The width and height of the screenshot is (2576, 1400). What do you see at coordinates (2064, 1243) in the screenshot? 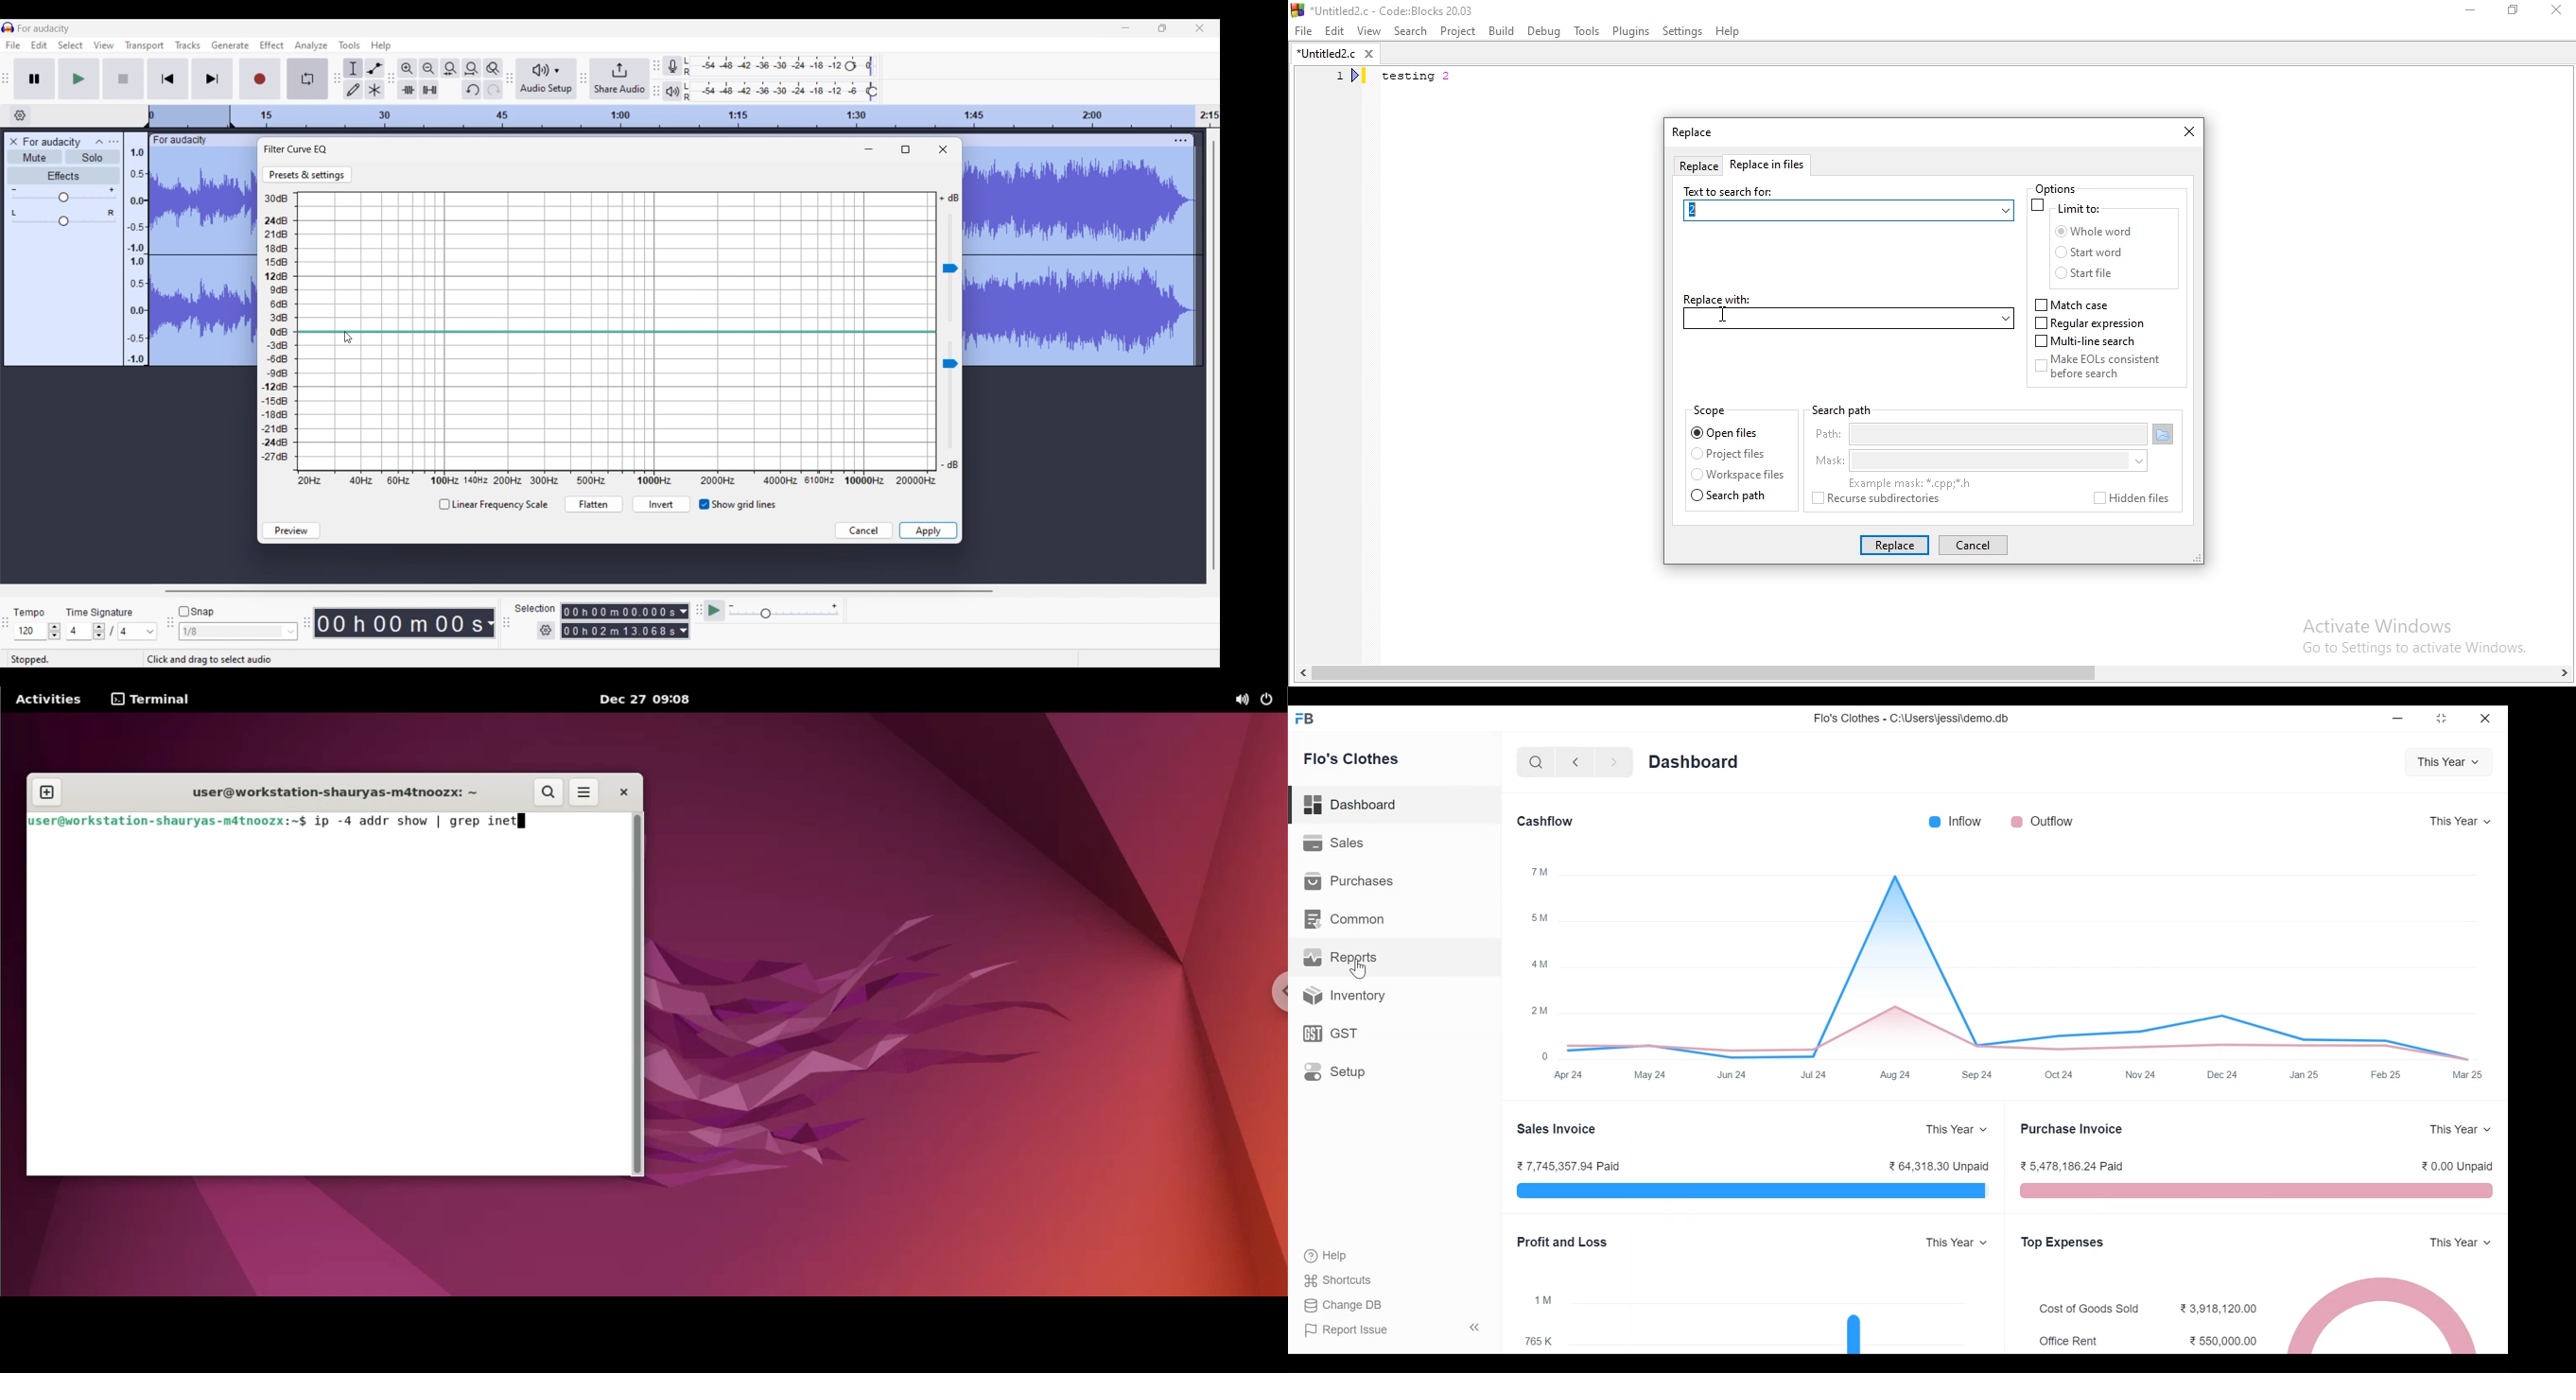
I see `Top Expenses` at bounding box center [2064, 1243].